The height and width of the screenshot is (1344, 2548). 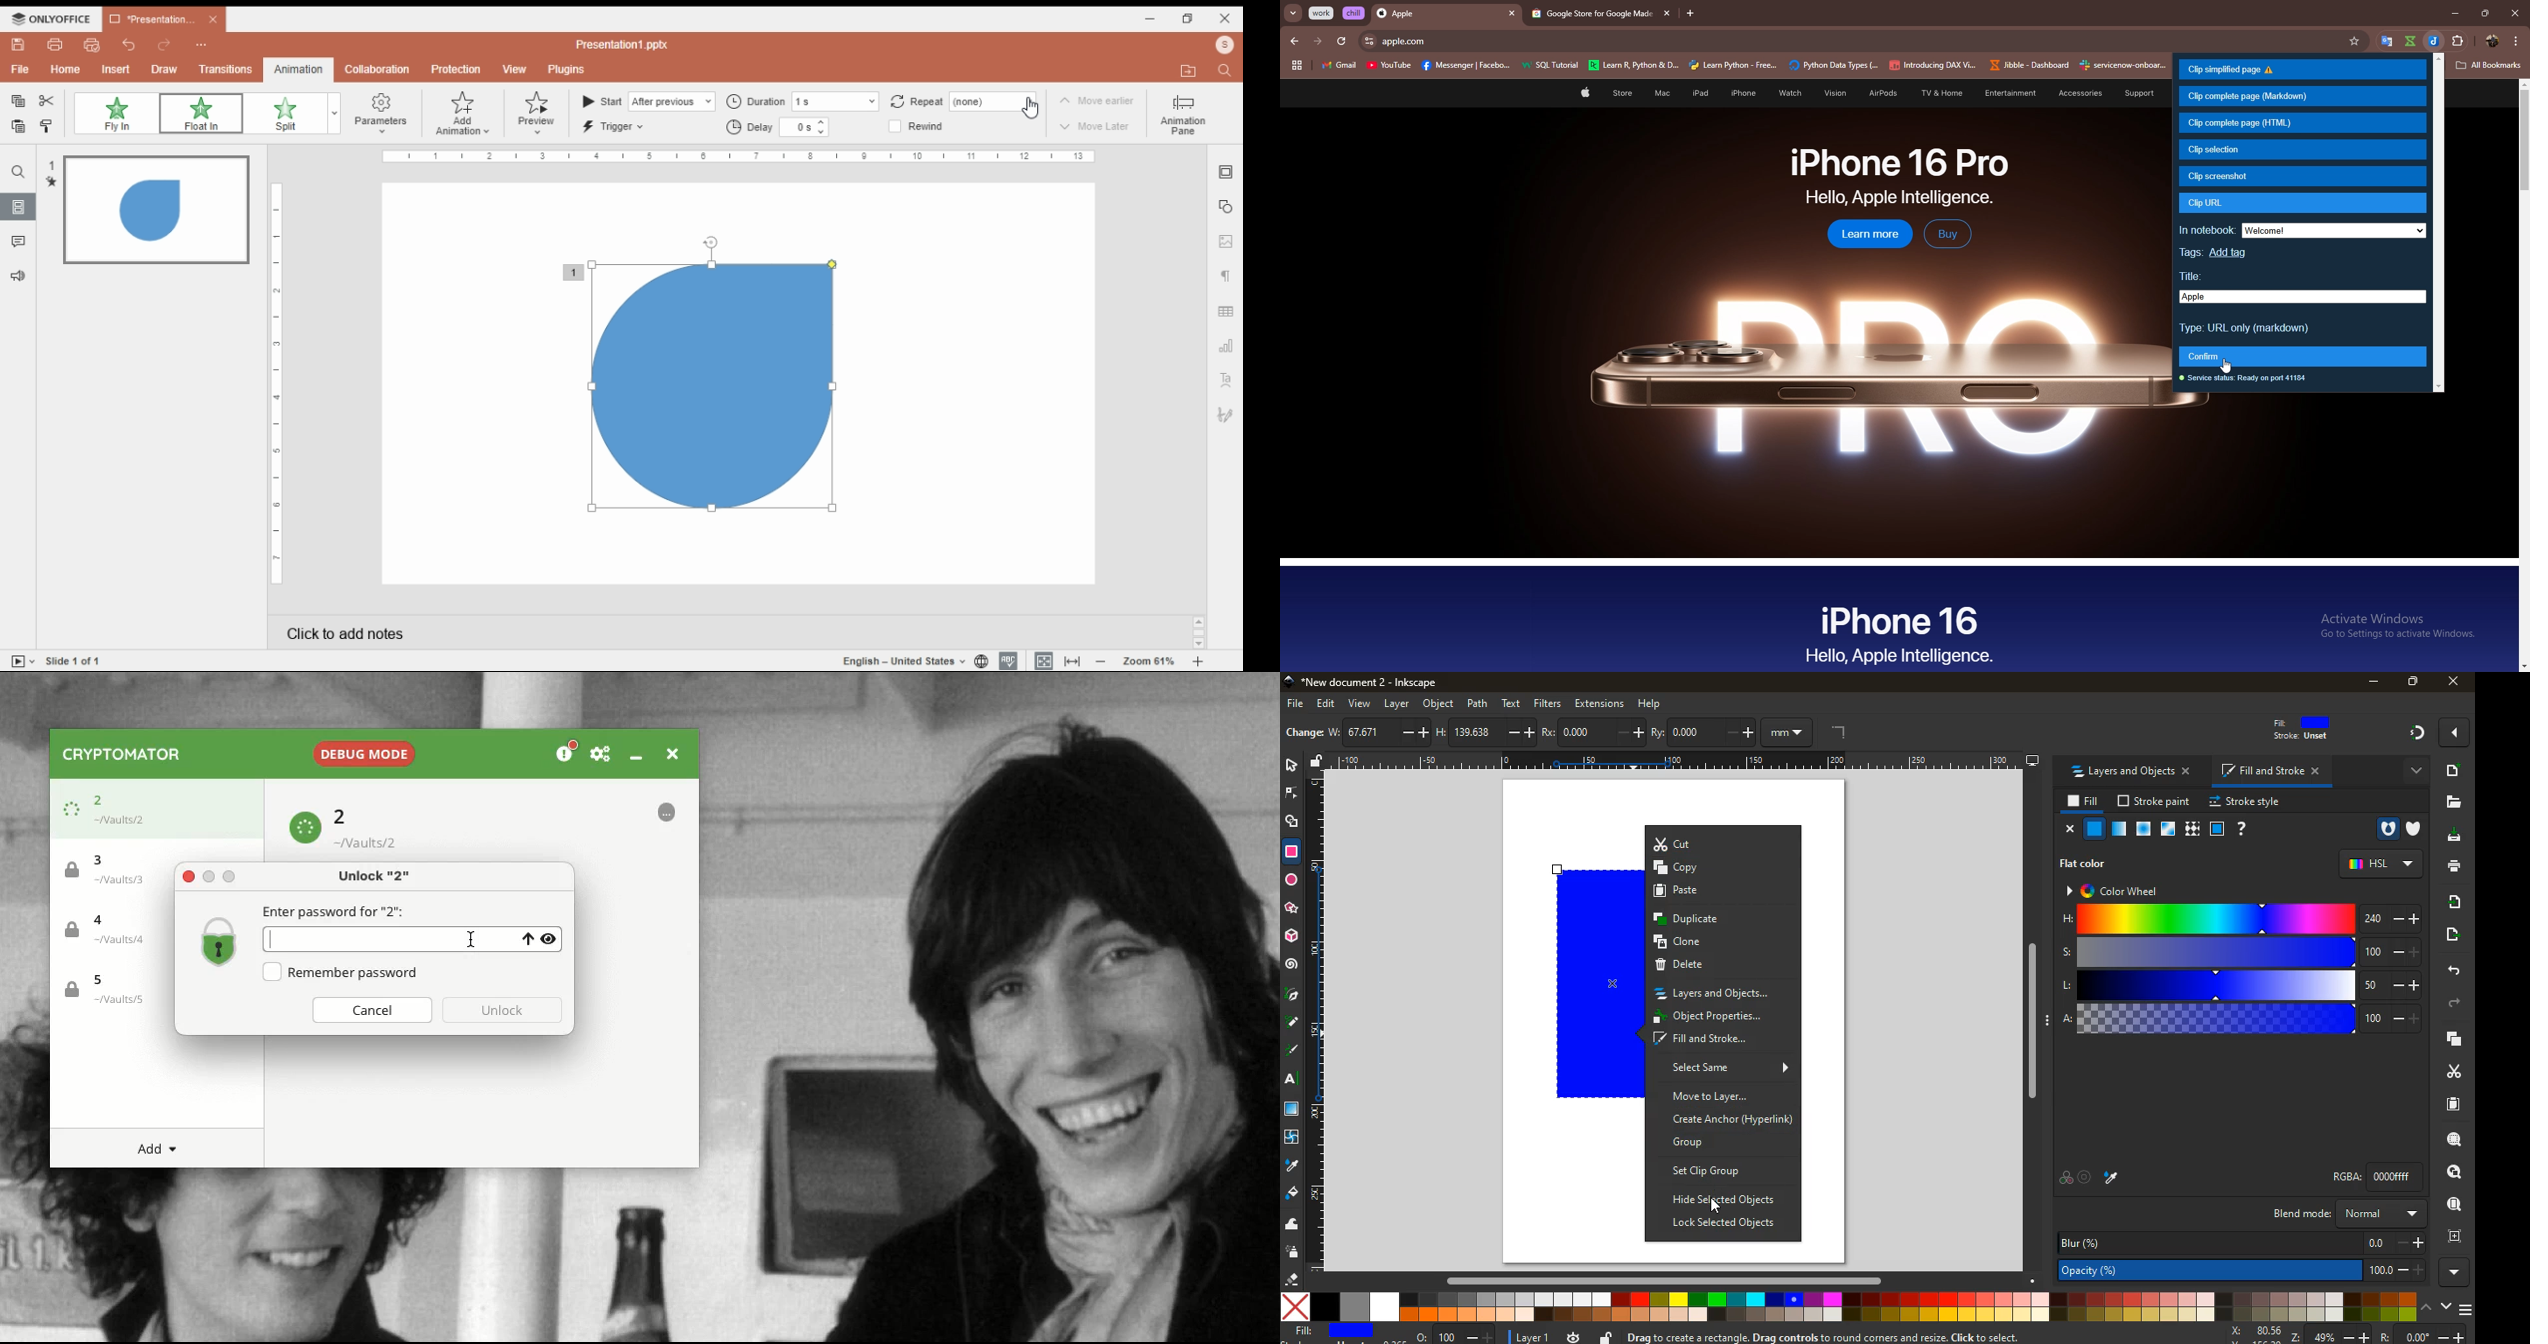 I want to click on iphone image, so click(x=1854, y=375).